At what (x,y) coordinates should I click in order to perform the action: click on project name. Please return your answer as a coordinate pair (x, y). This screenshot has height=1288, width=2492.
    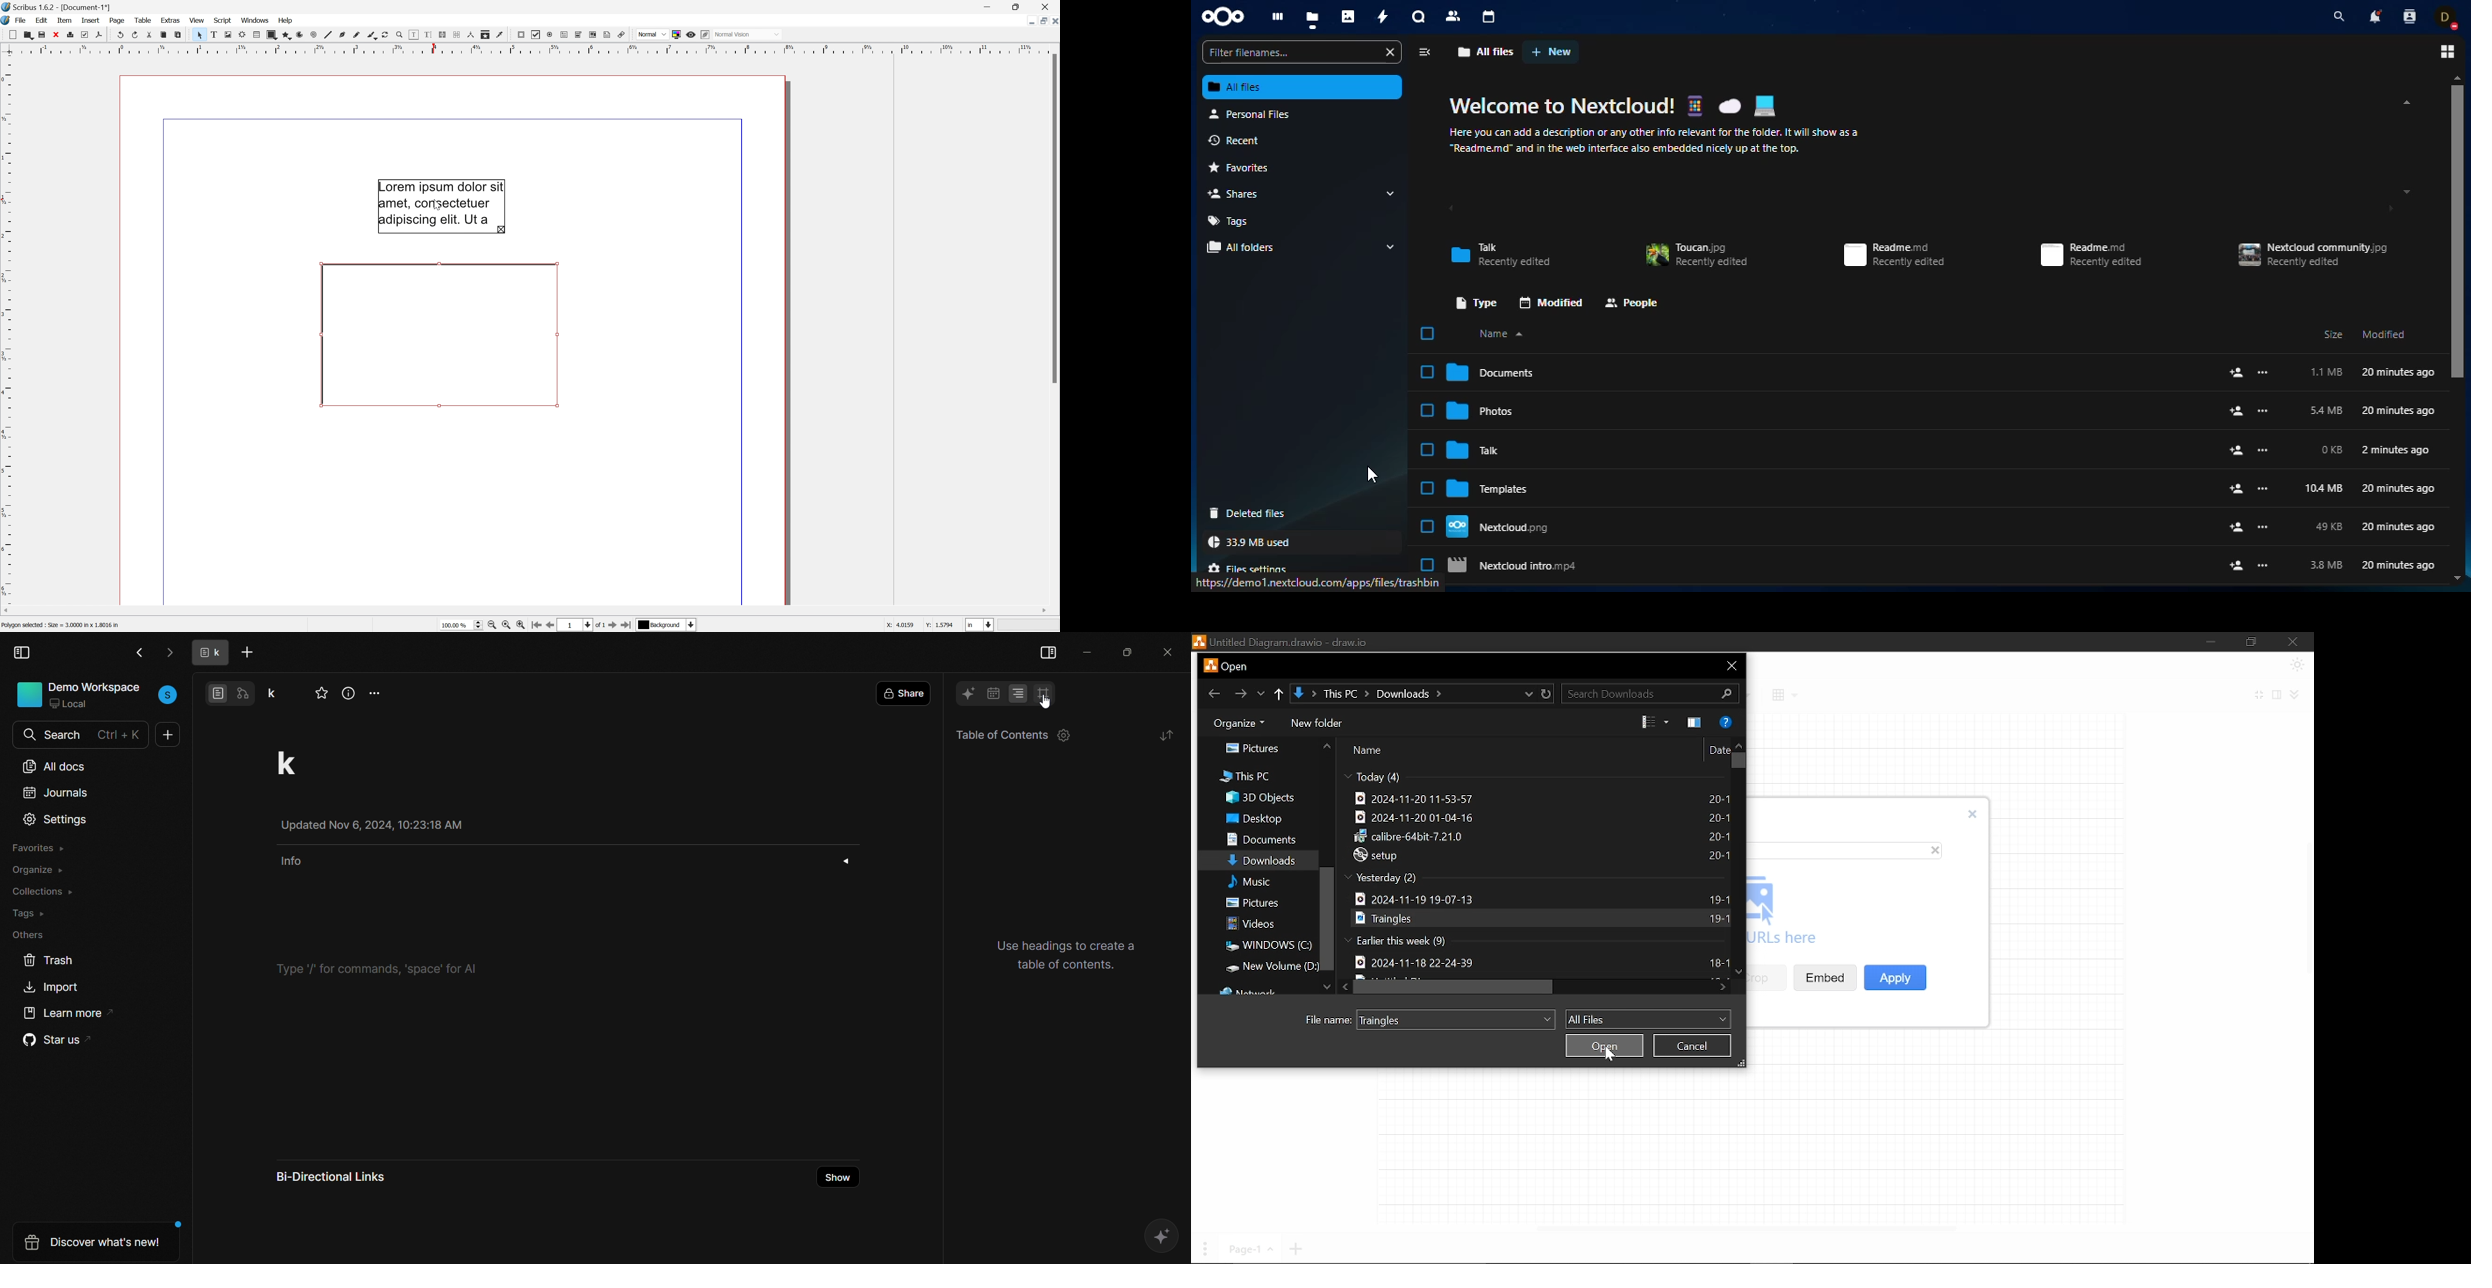
    Looking at the image, I should click on (278, 692).